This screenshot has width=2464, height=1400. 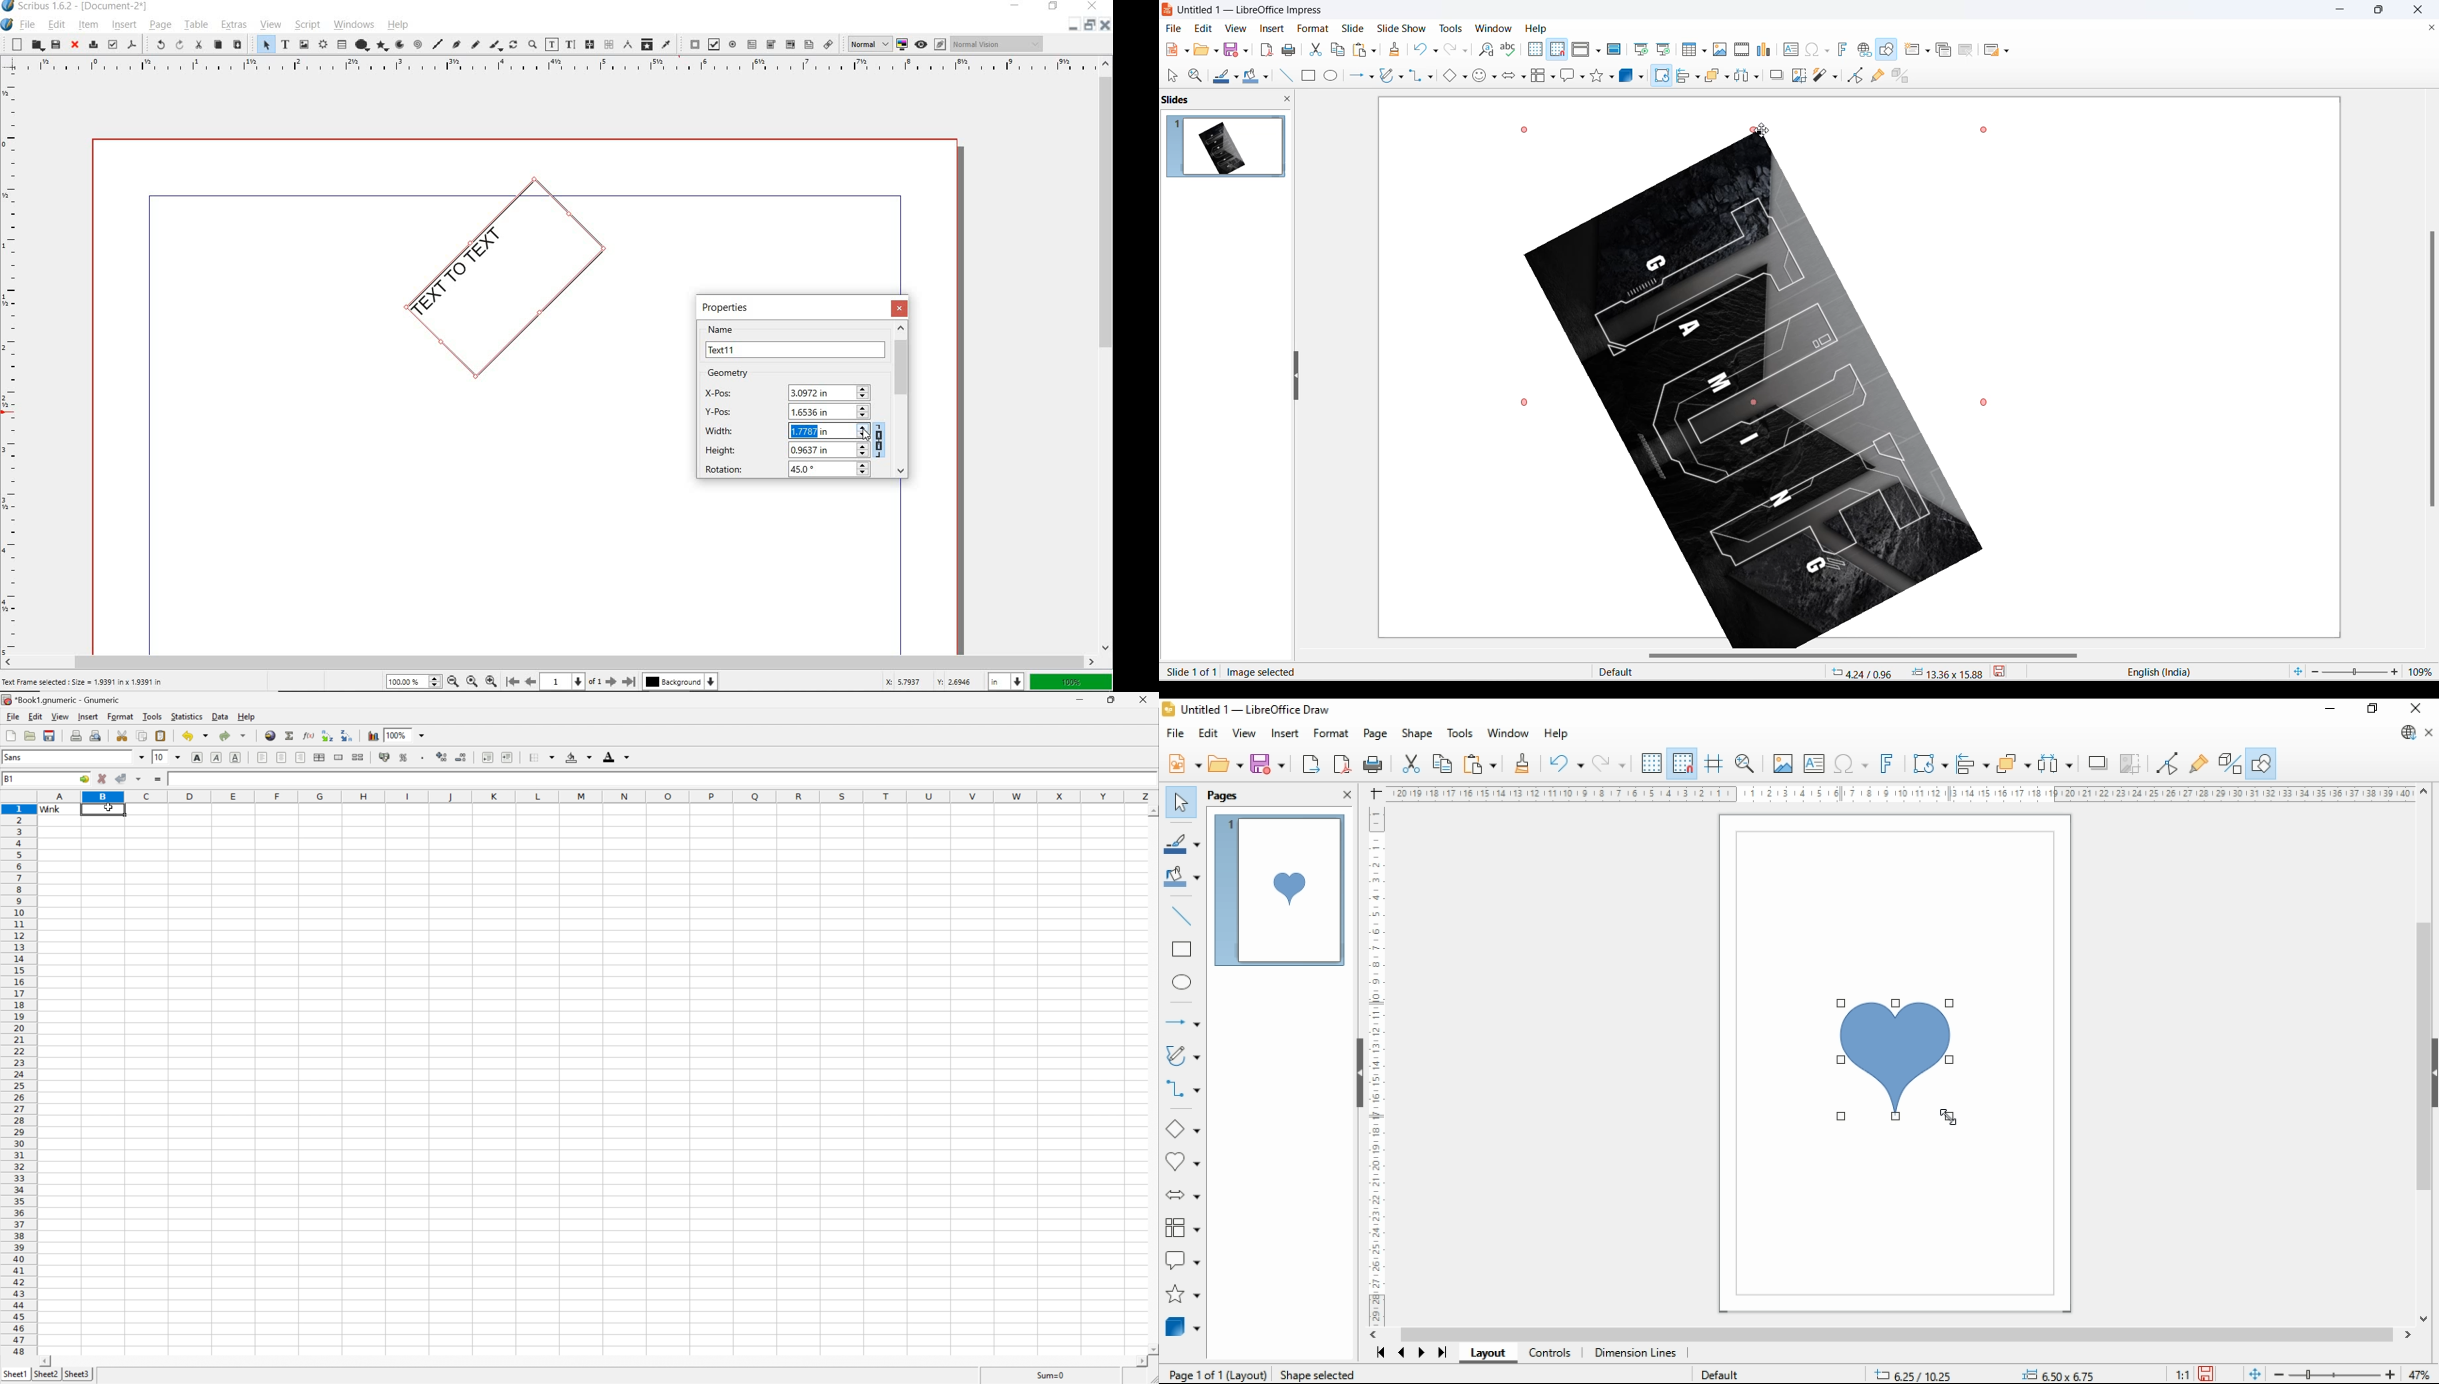 What do you see at coordinates (179, 778) in the screenshot?
I see `wink` at bounding box center [179, 778].